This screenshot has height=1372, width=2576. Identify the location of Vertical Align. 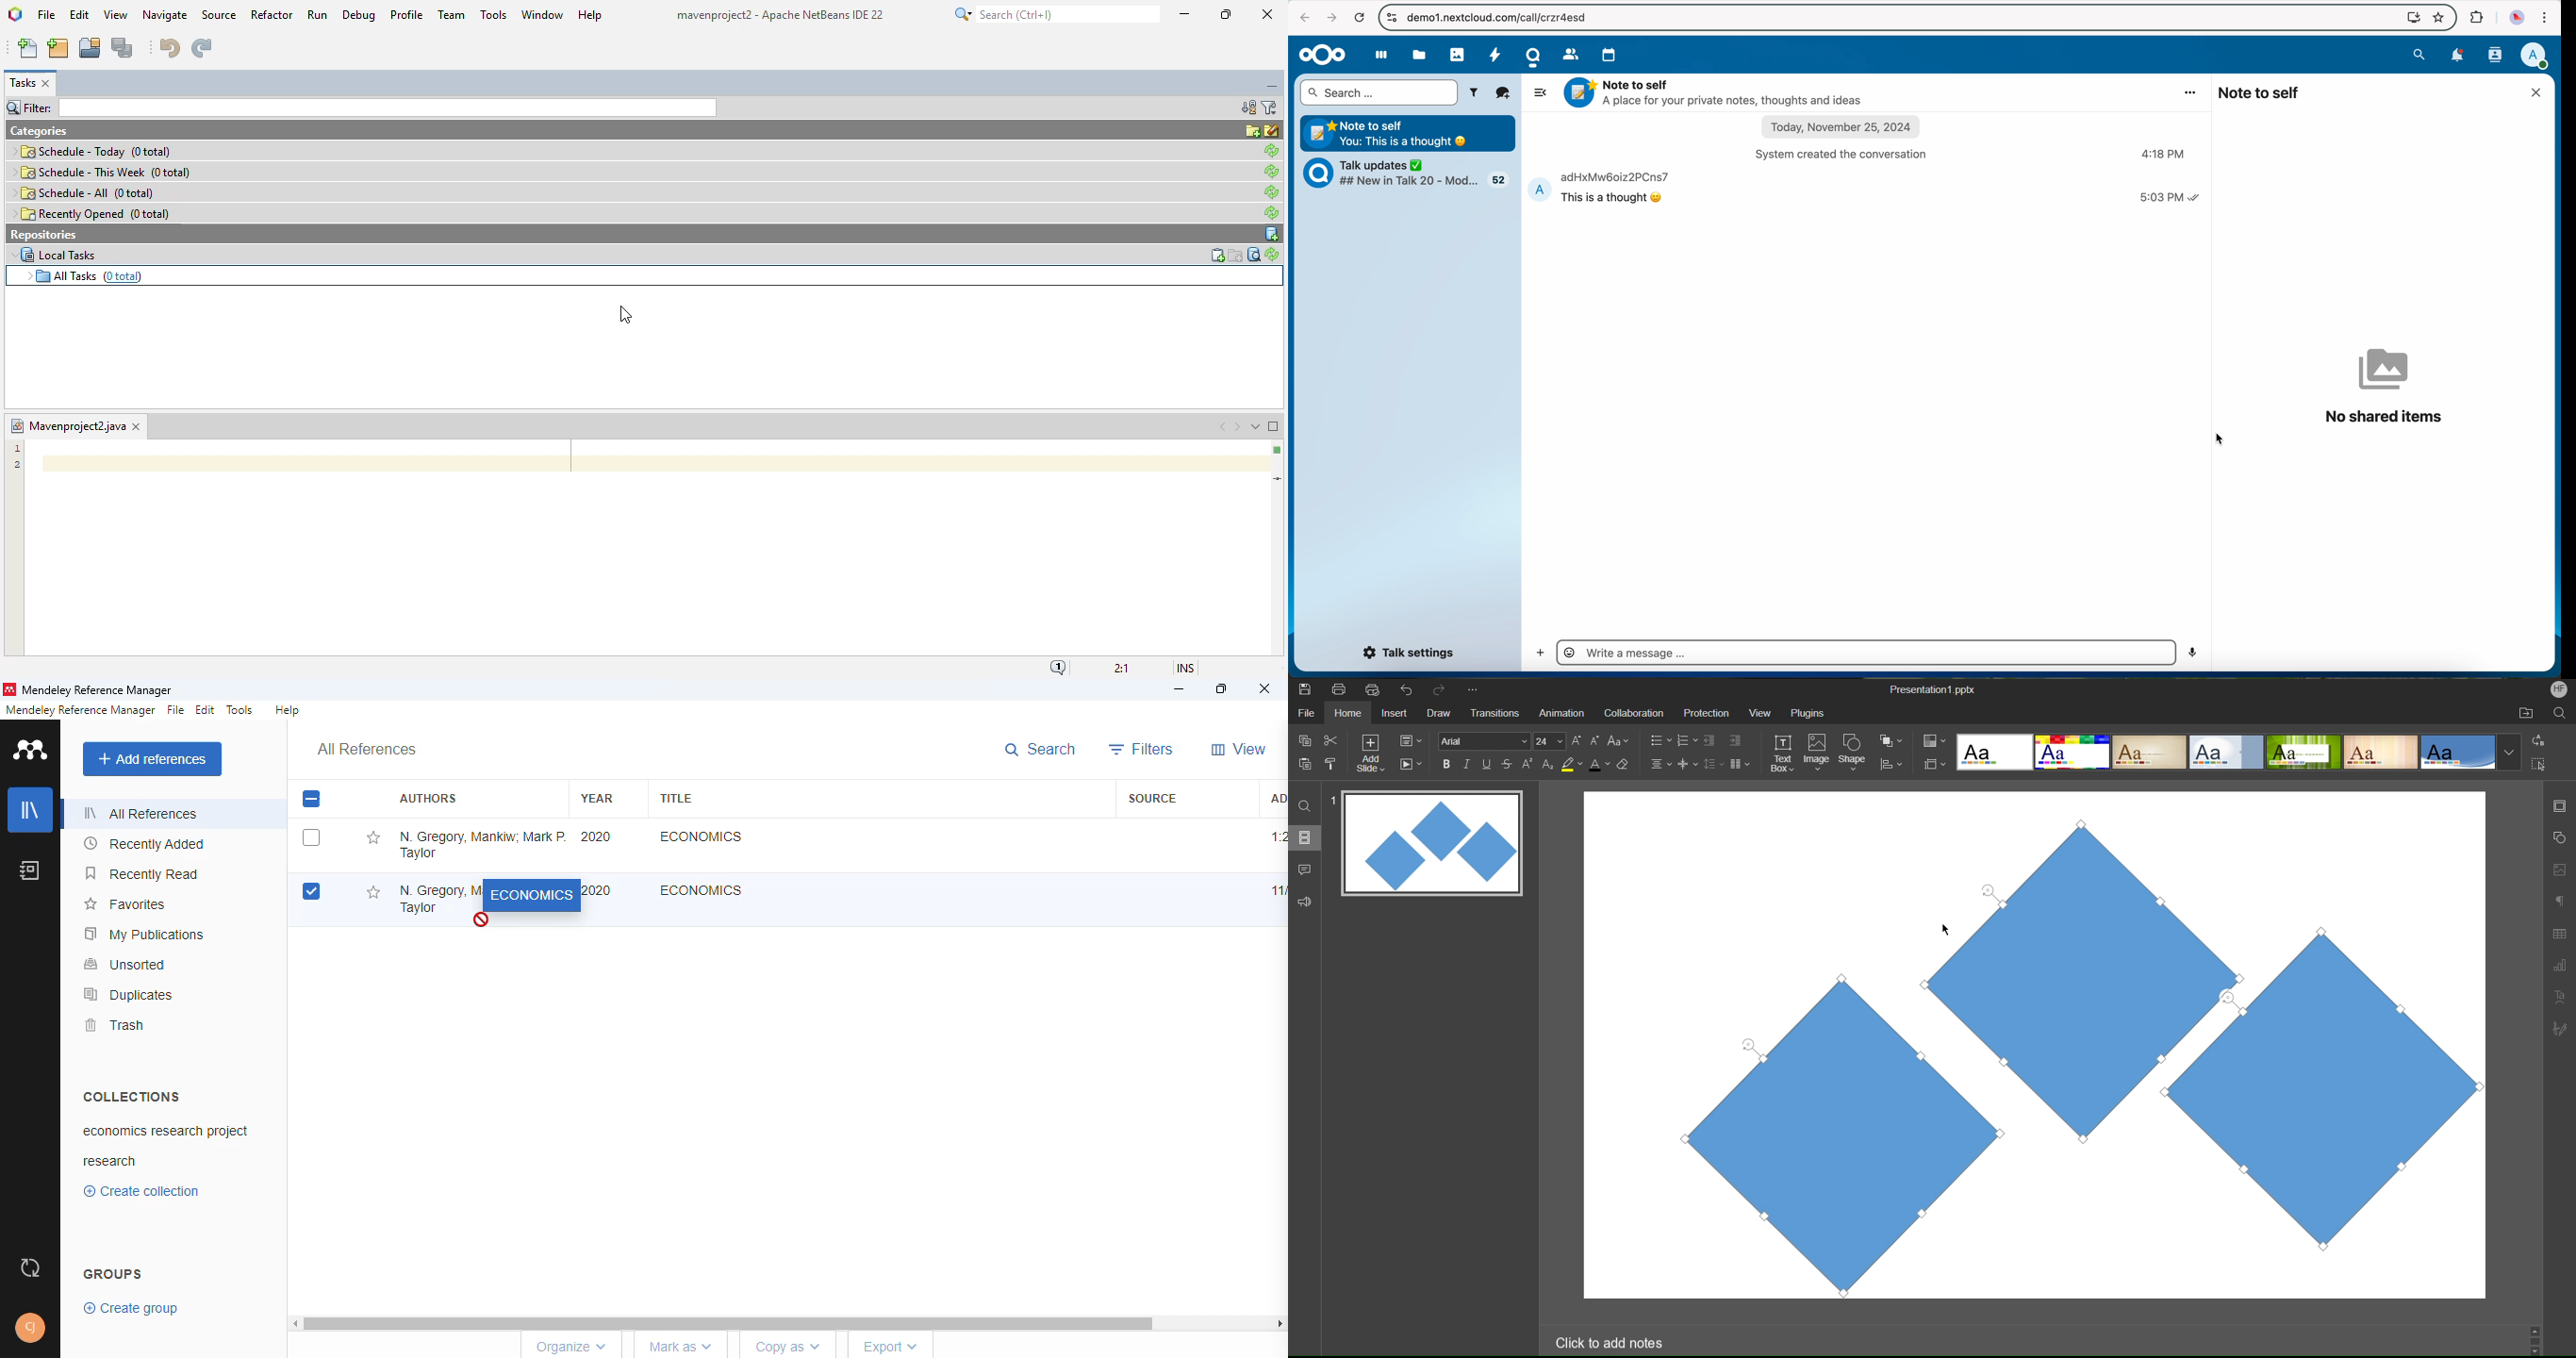
(1688, 764).